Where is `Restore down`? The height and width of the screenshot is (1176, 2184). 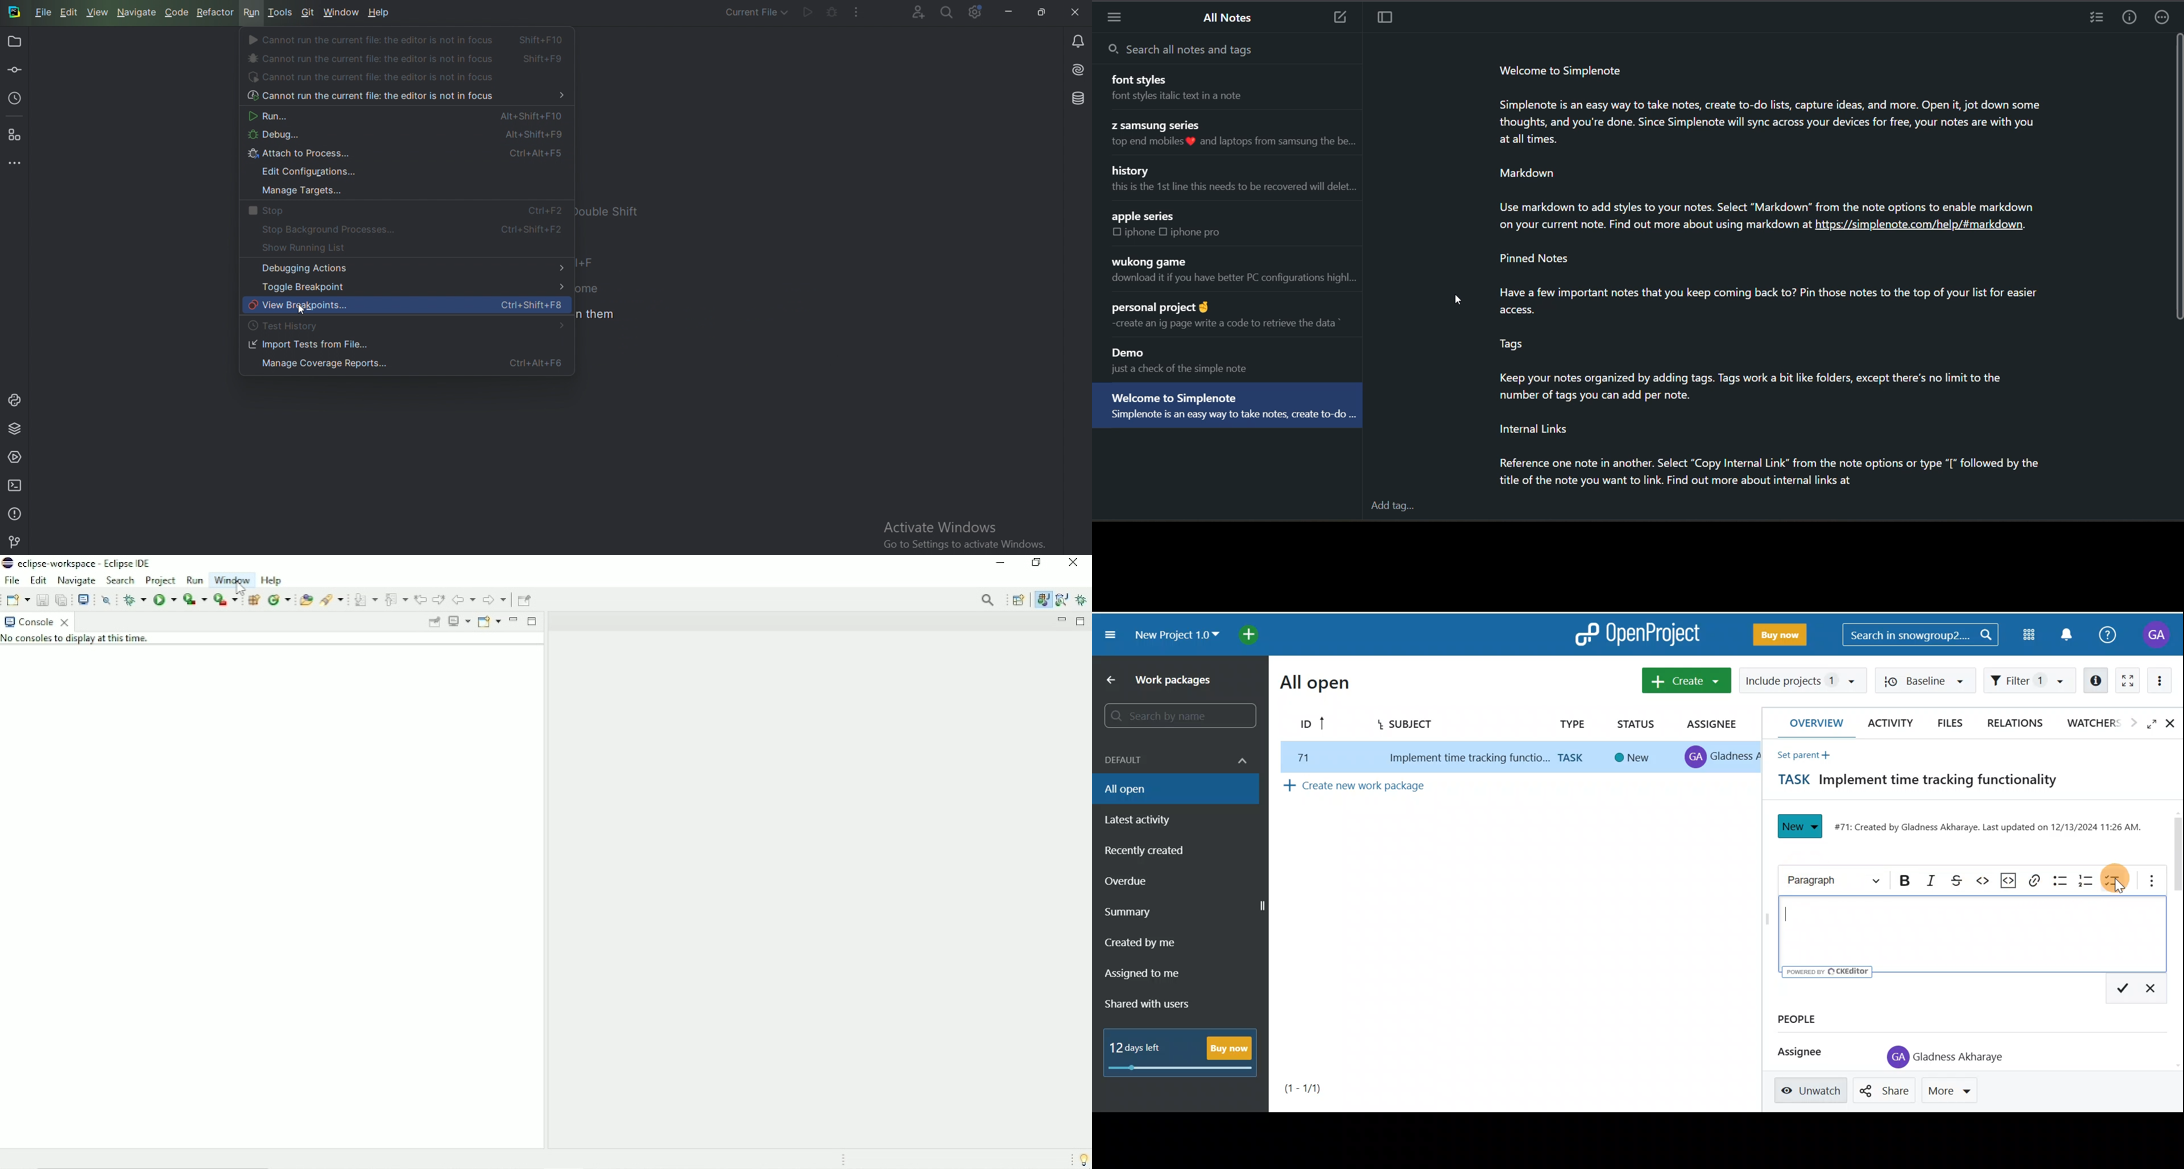
Restore down is located at coordinates (1041, 13).